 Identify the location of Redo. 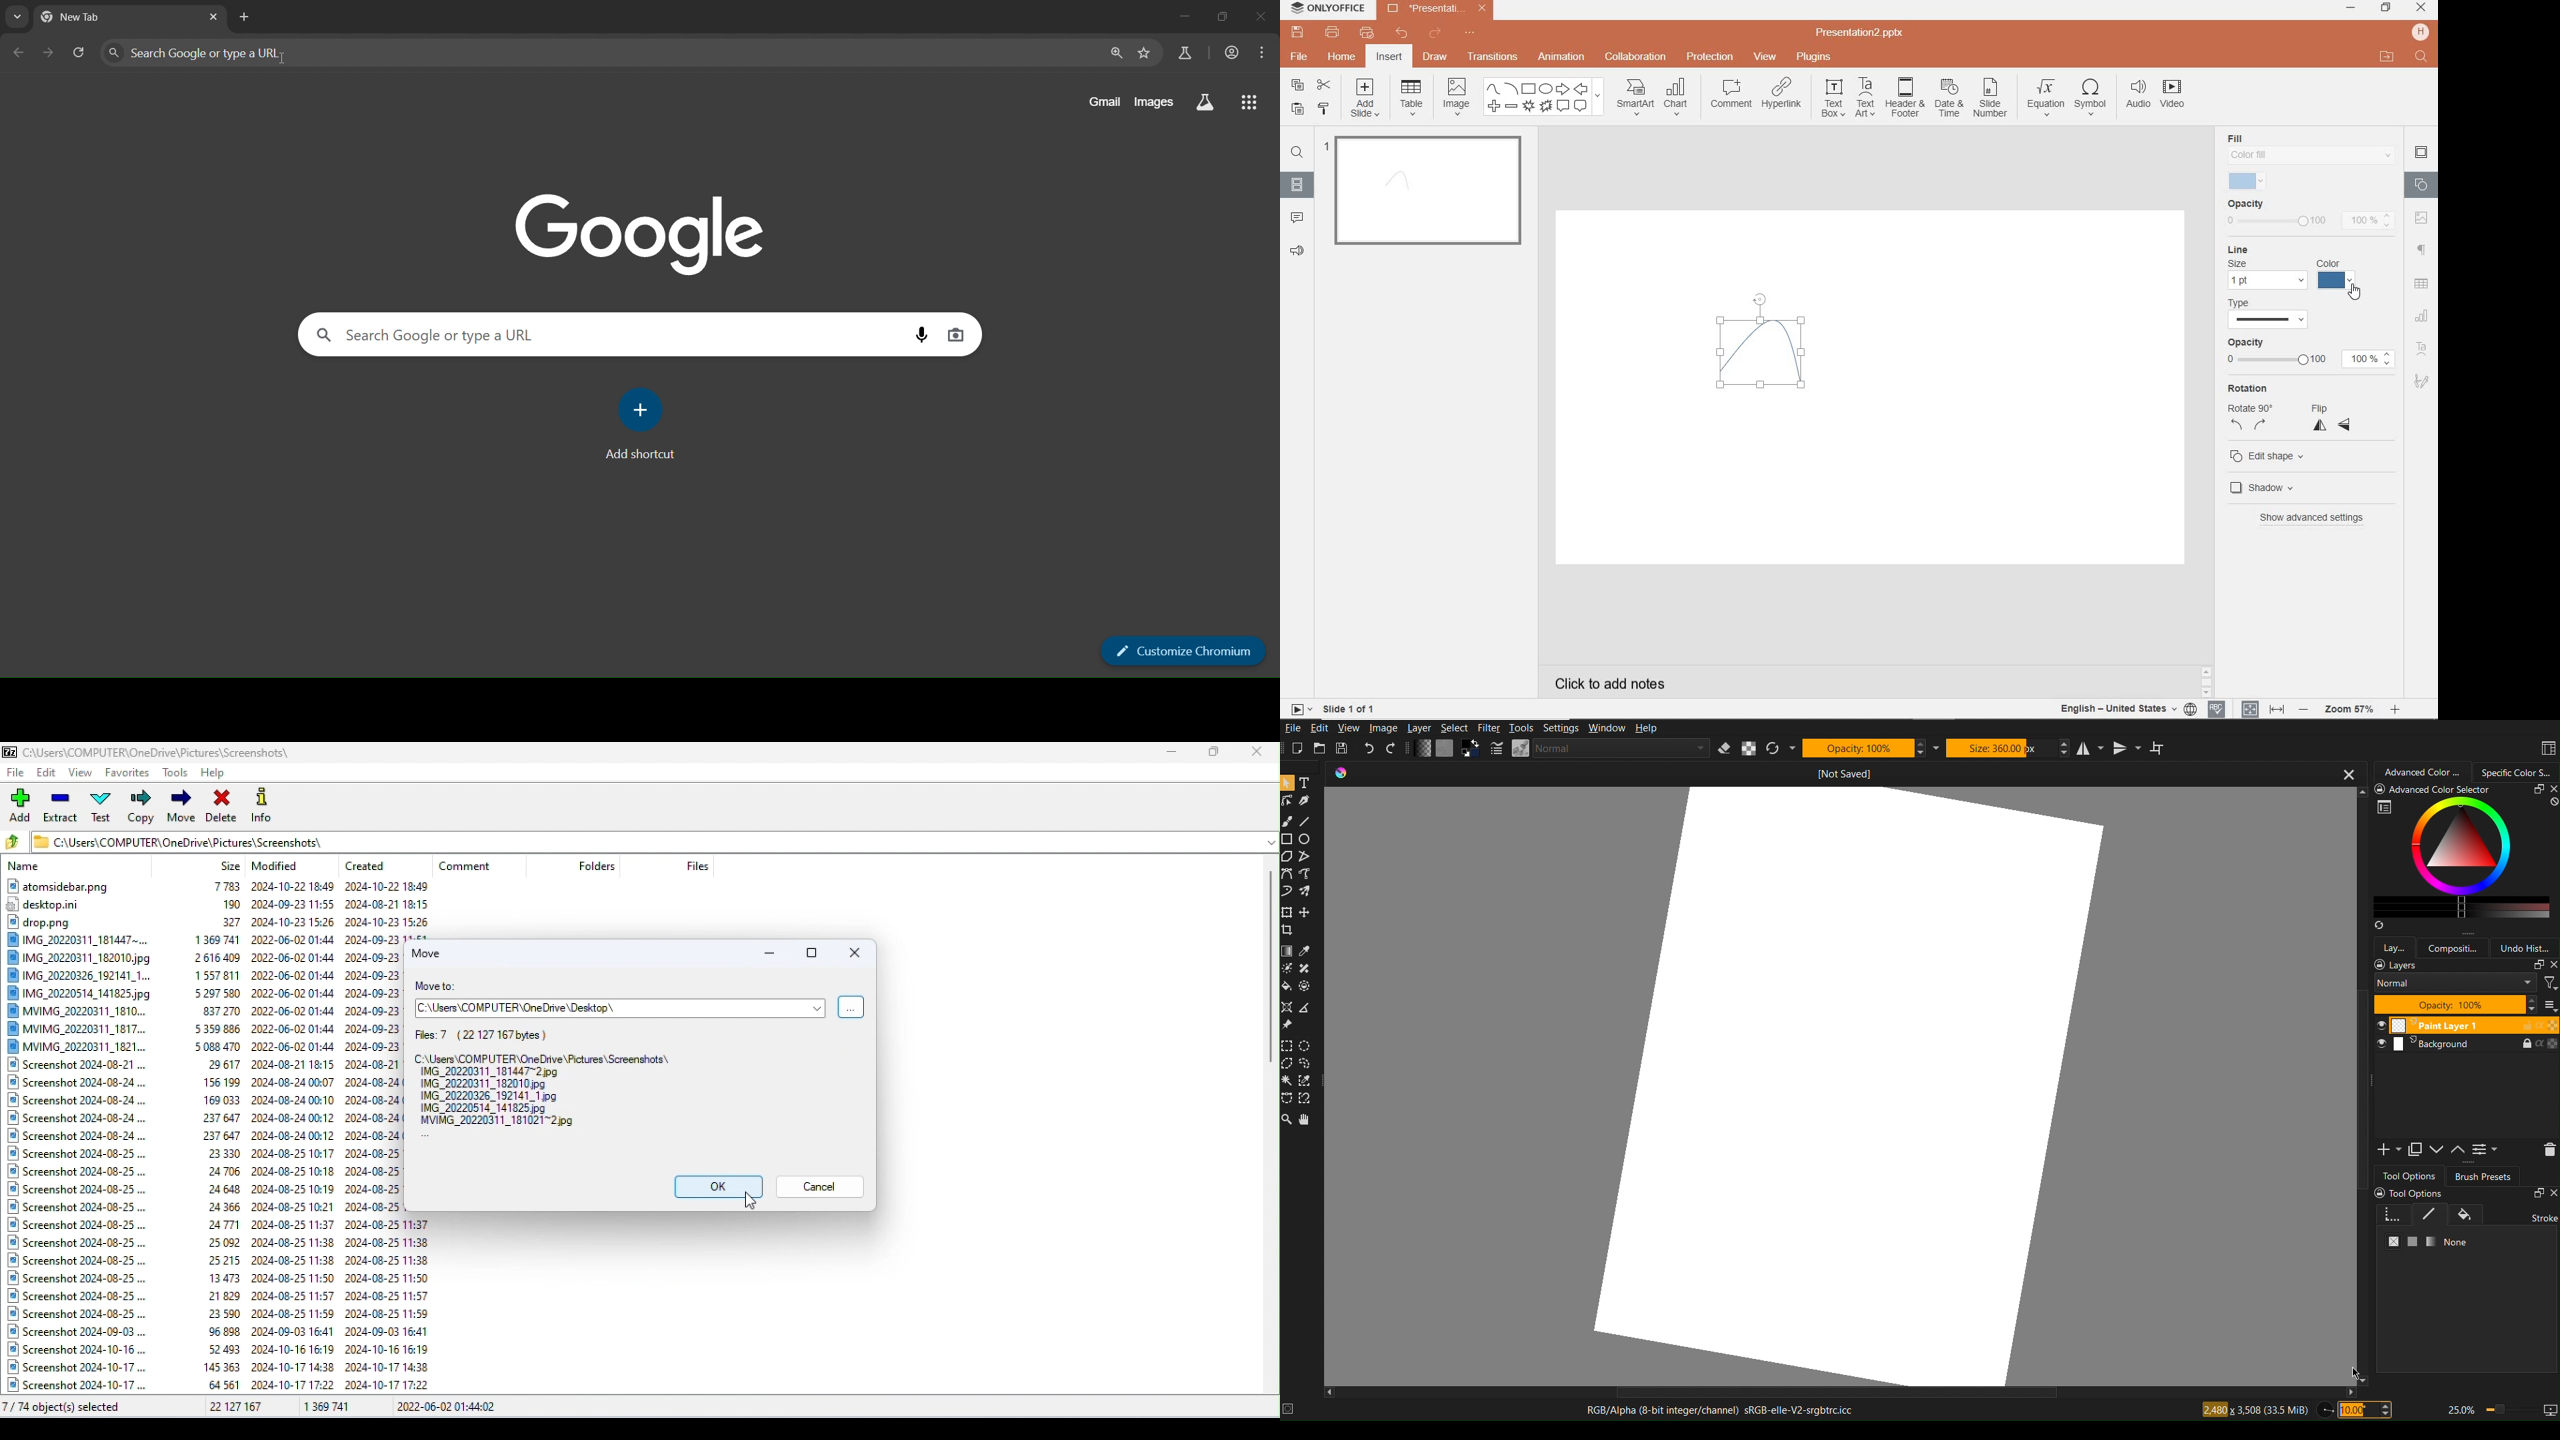
(1391, 749).